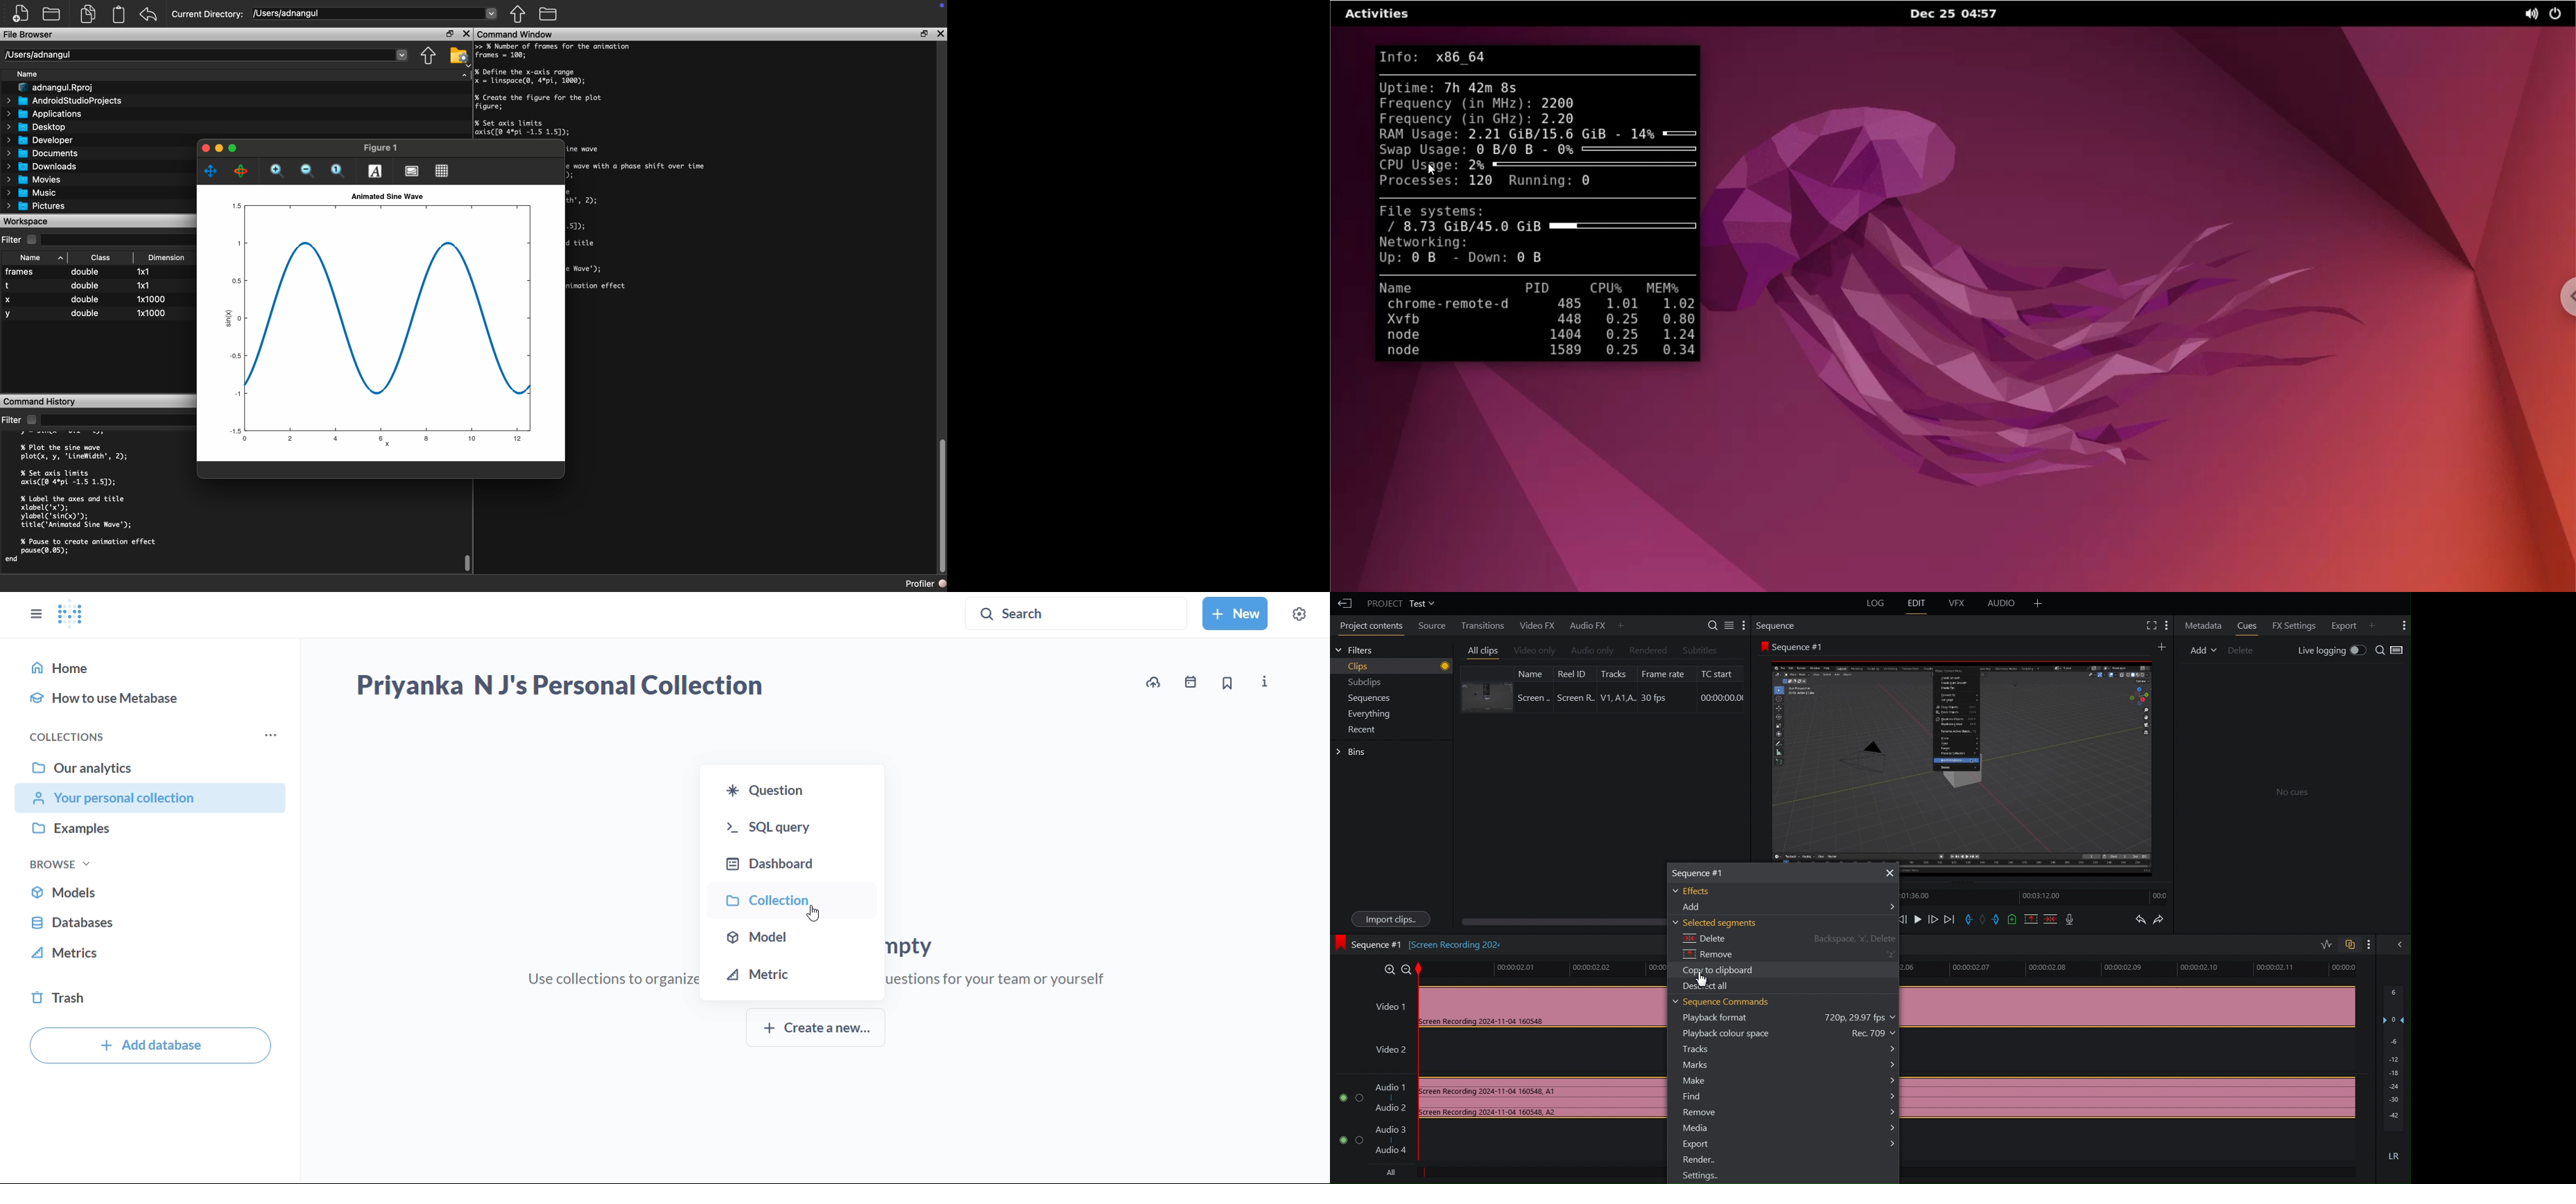  What do you see at coordinates (308, 171) in the screenshot?
I see `Zoom out` at bounding box center [308, 171].